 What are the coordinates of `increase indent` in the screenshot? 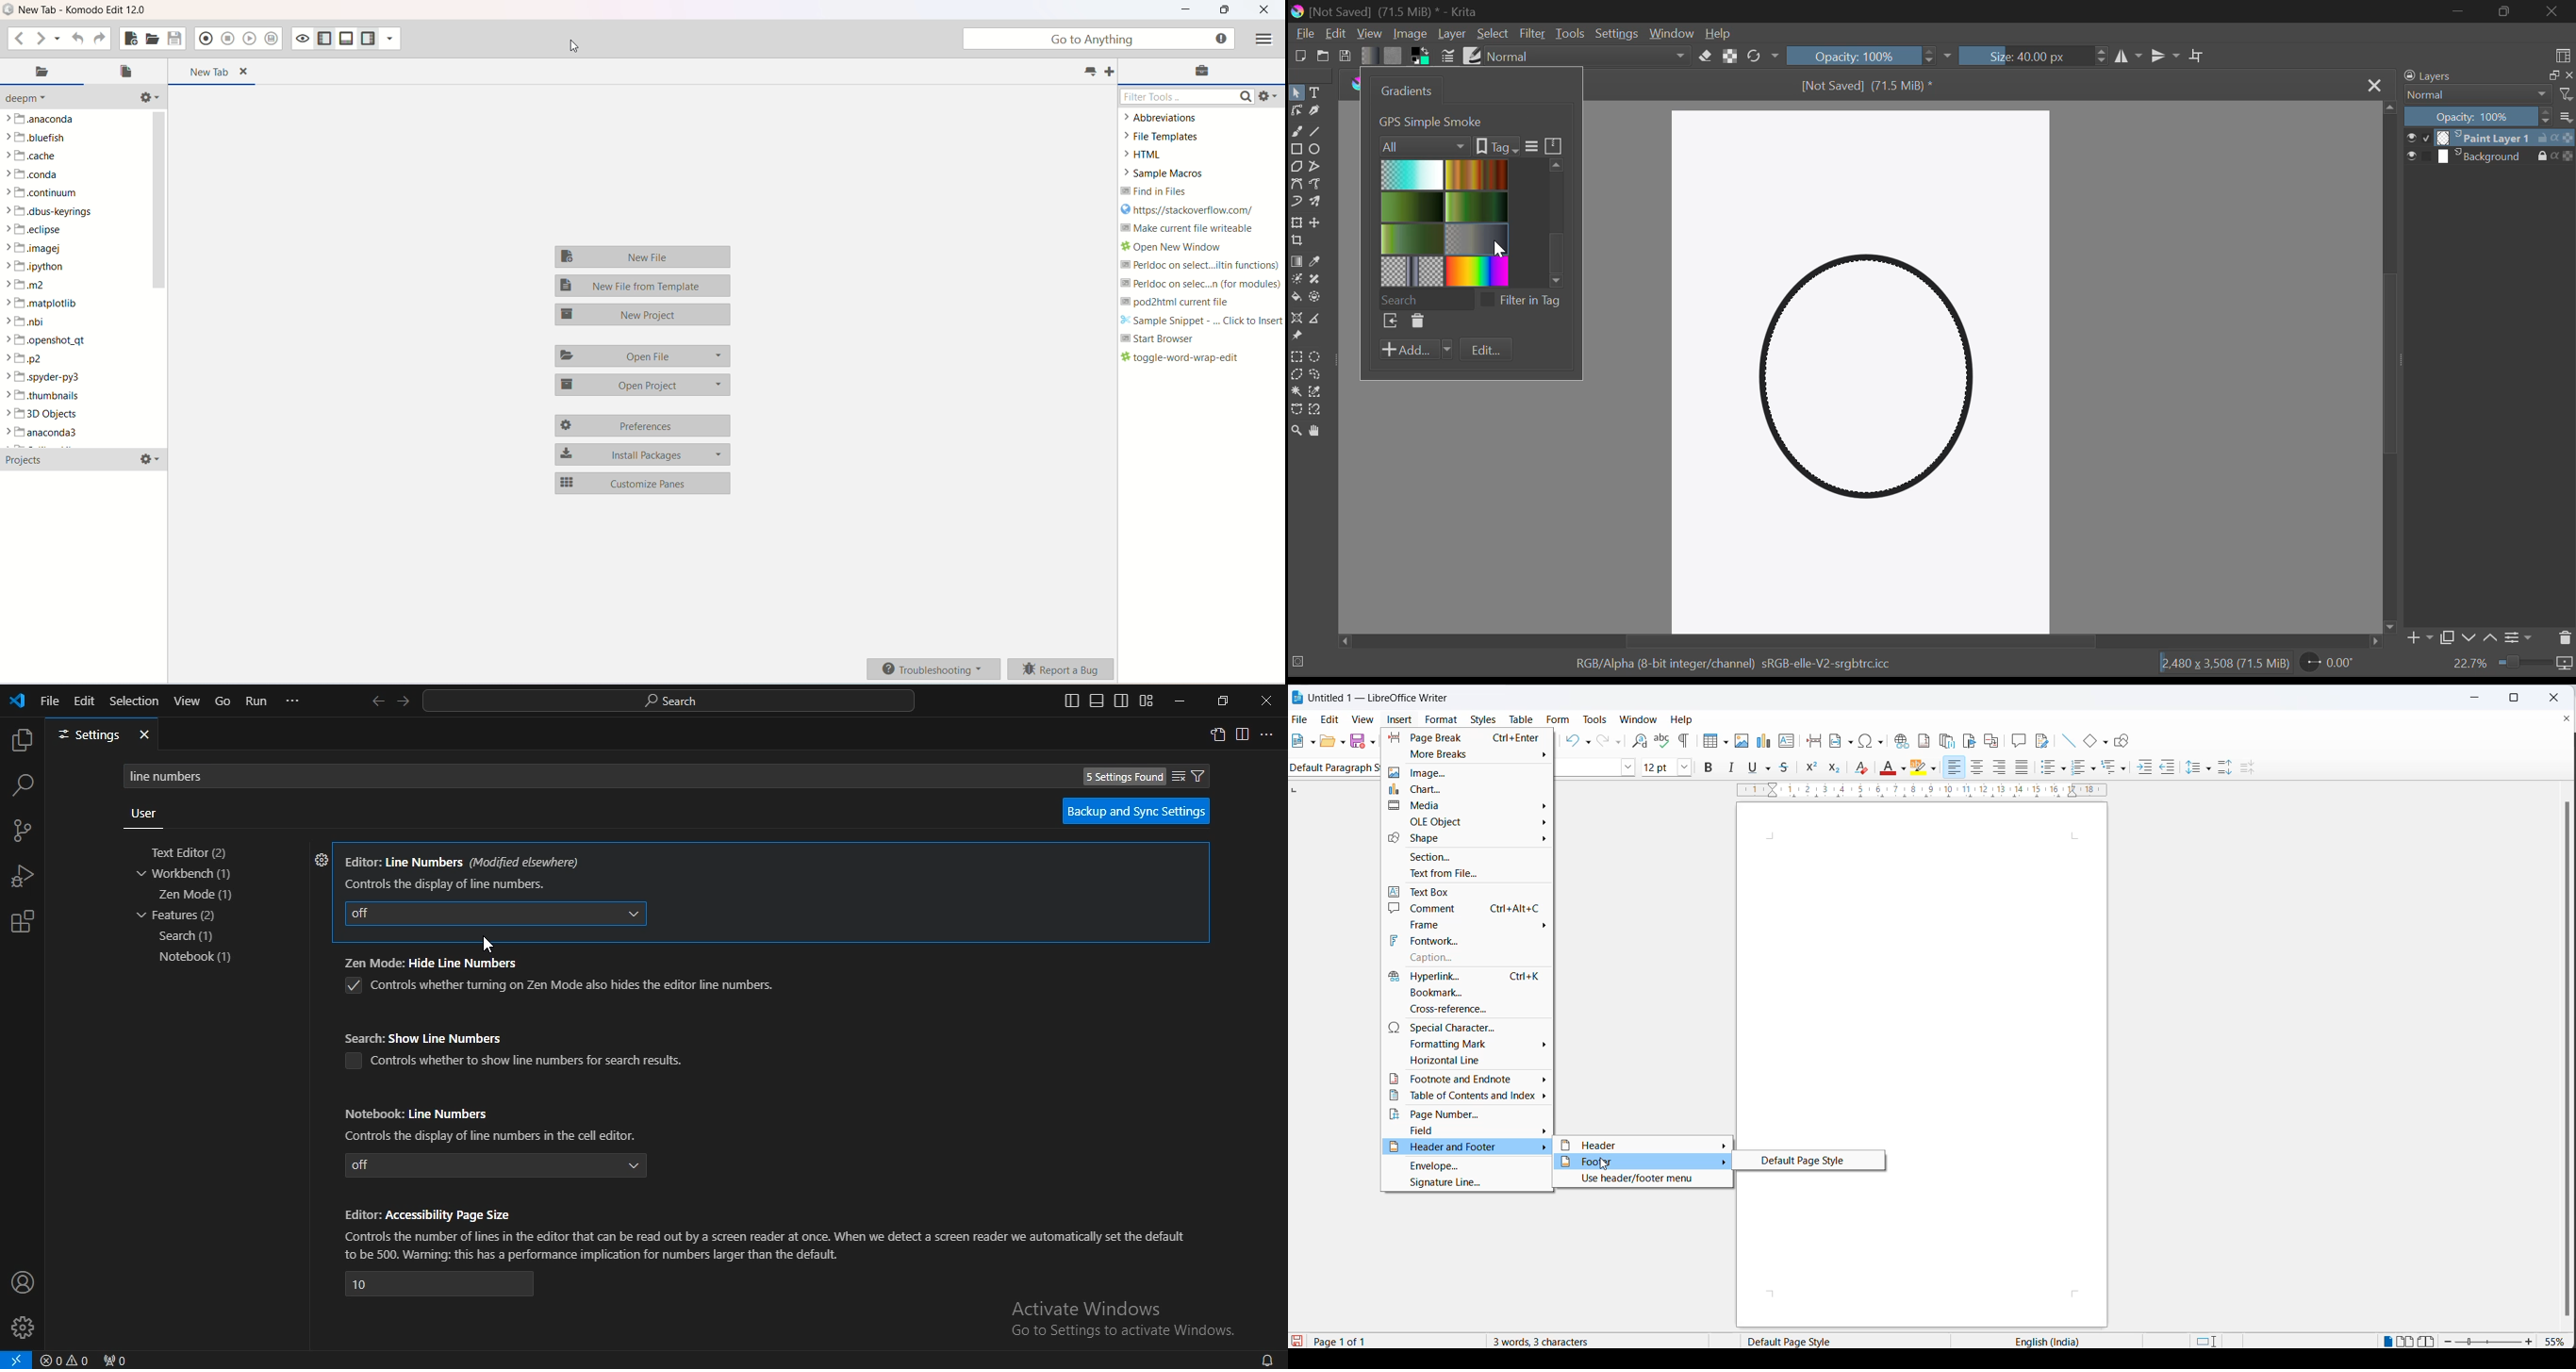 It's located at (2144, 767).